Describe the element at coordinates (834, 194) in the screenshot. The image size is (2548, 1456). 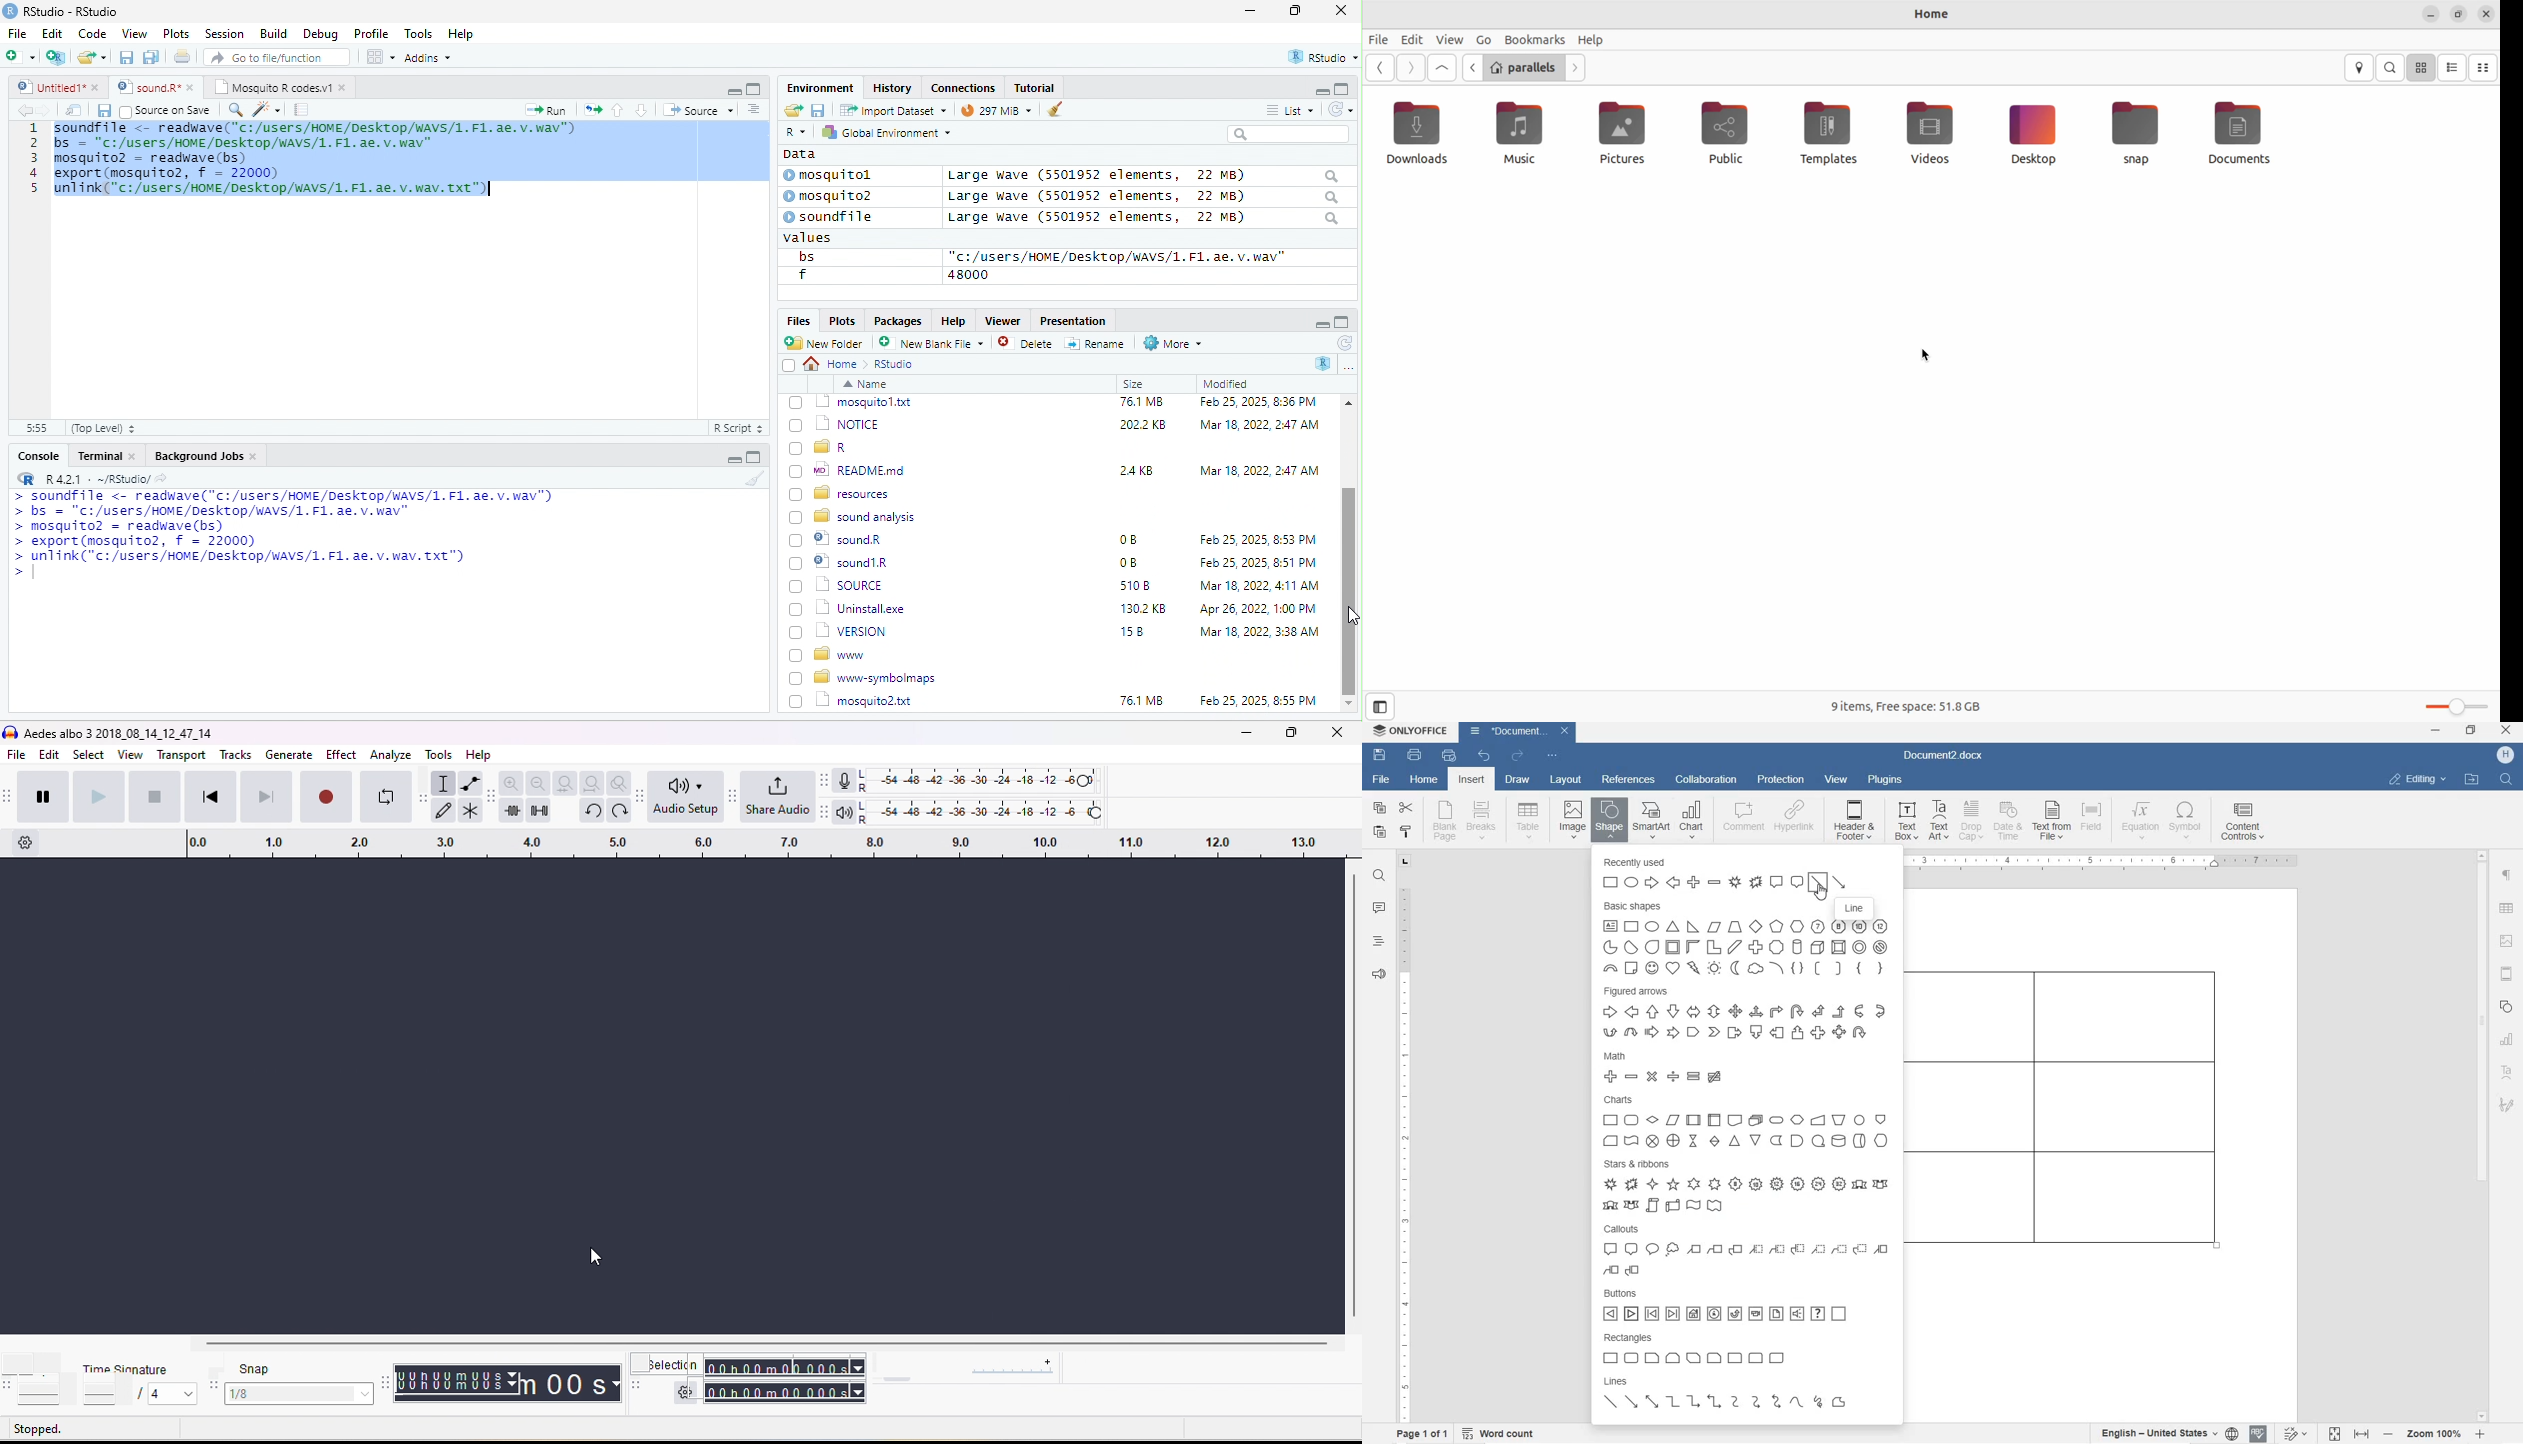
I see `© mosquito?` at that location.